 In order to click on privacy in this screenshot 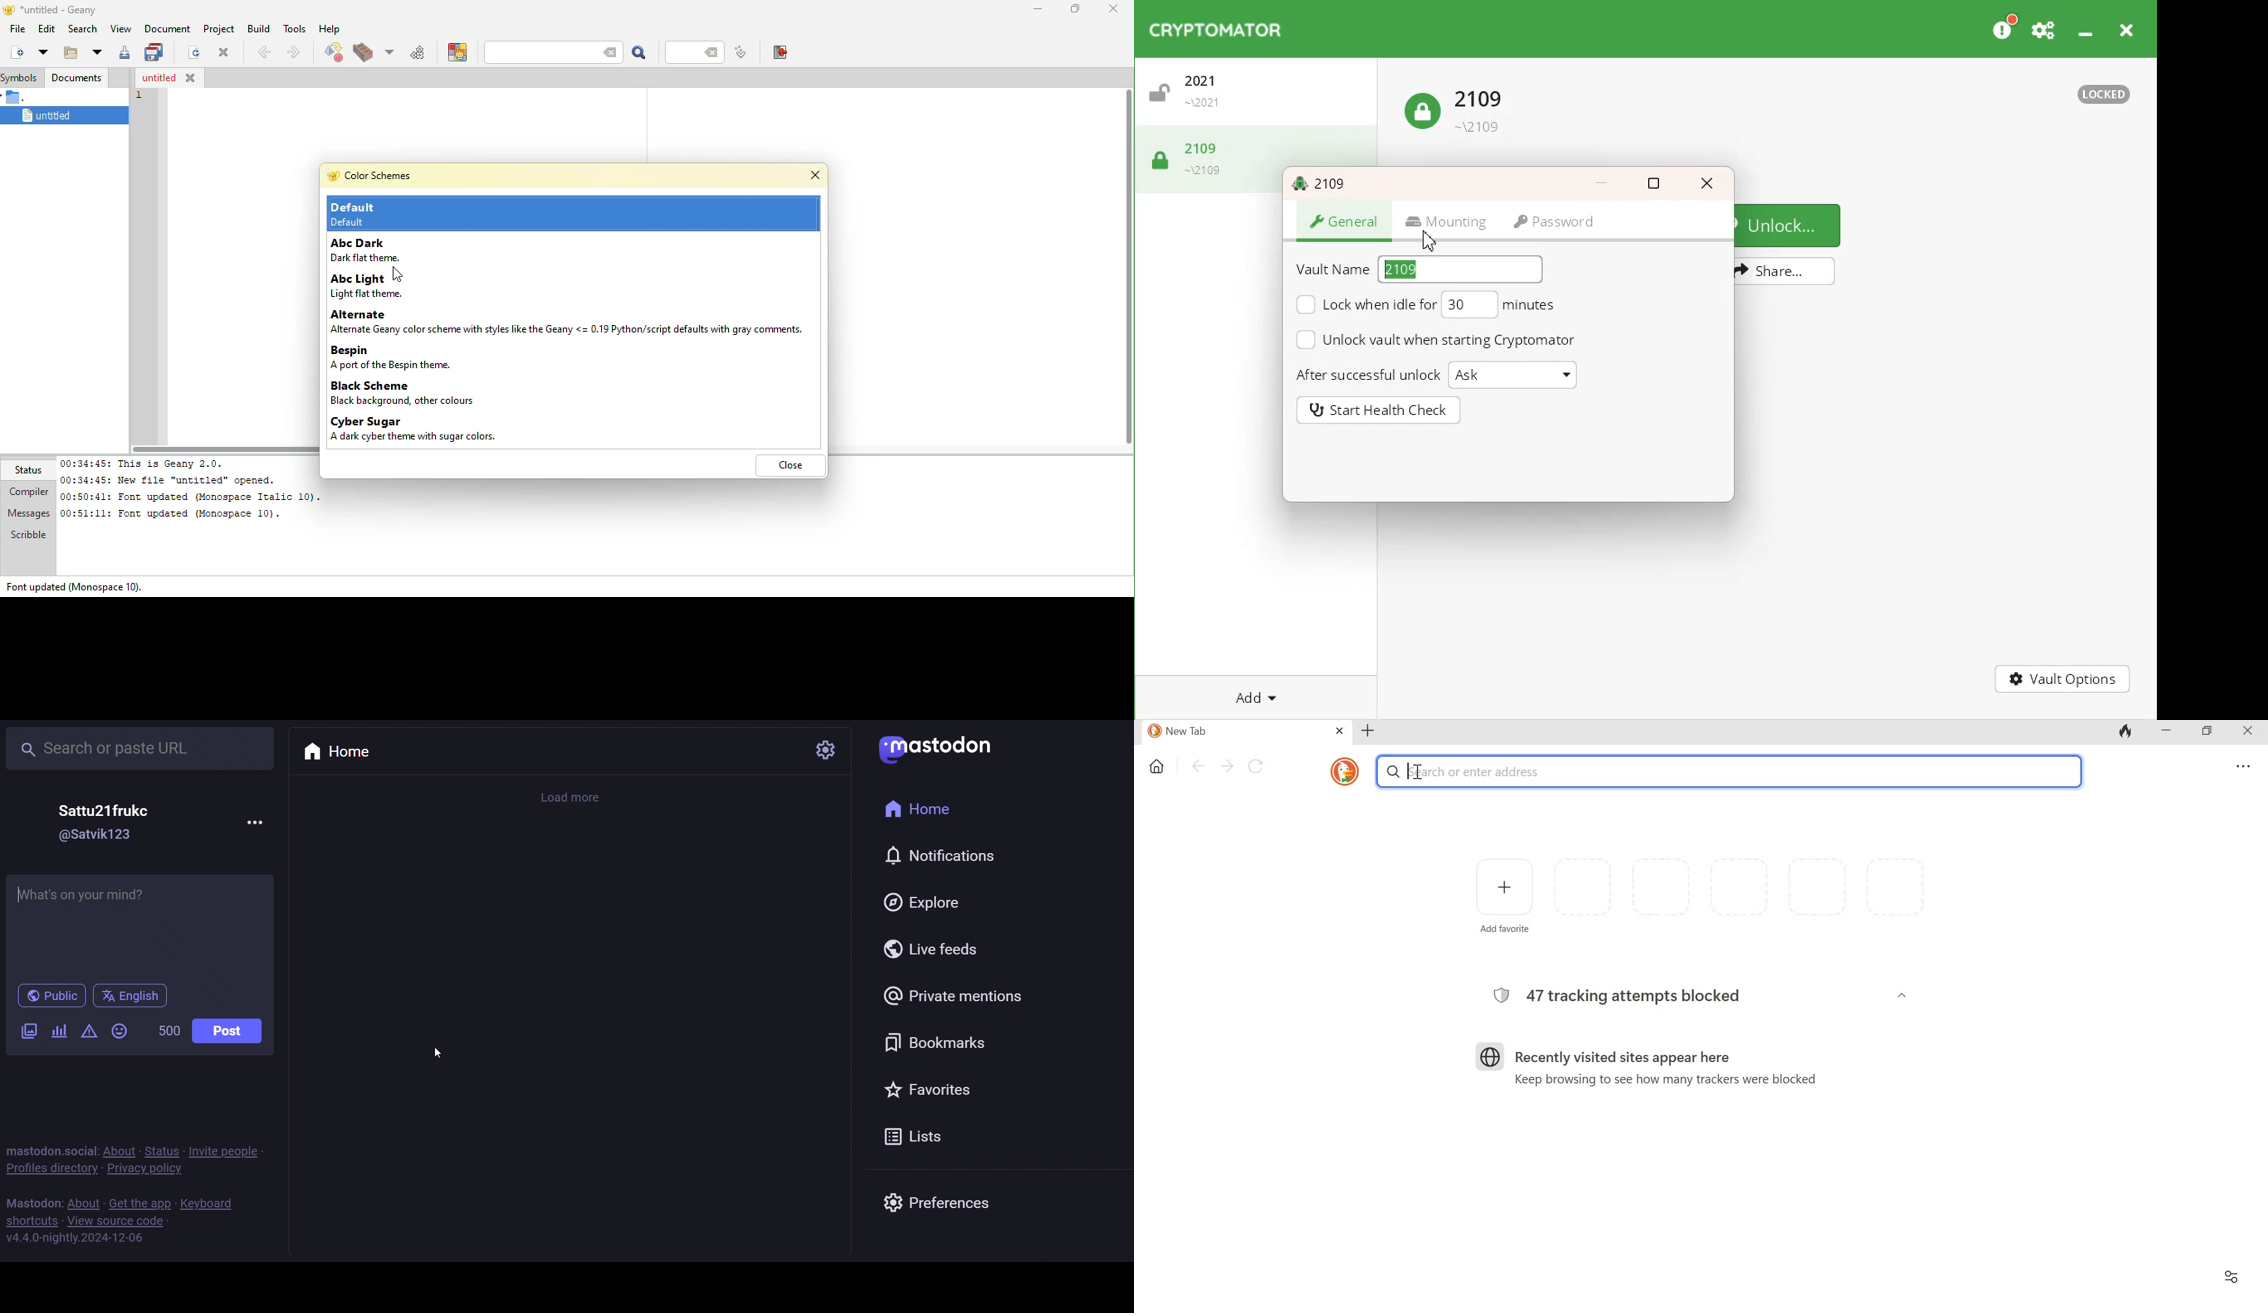, I will do `click(142, 1172)`.